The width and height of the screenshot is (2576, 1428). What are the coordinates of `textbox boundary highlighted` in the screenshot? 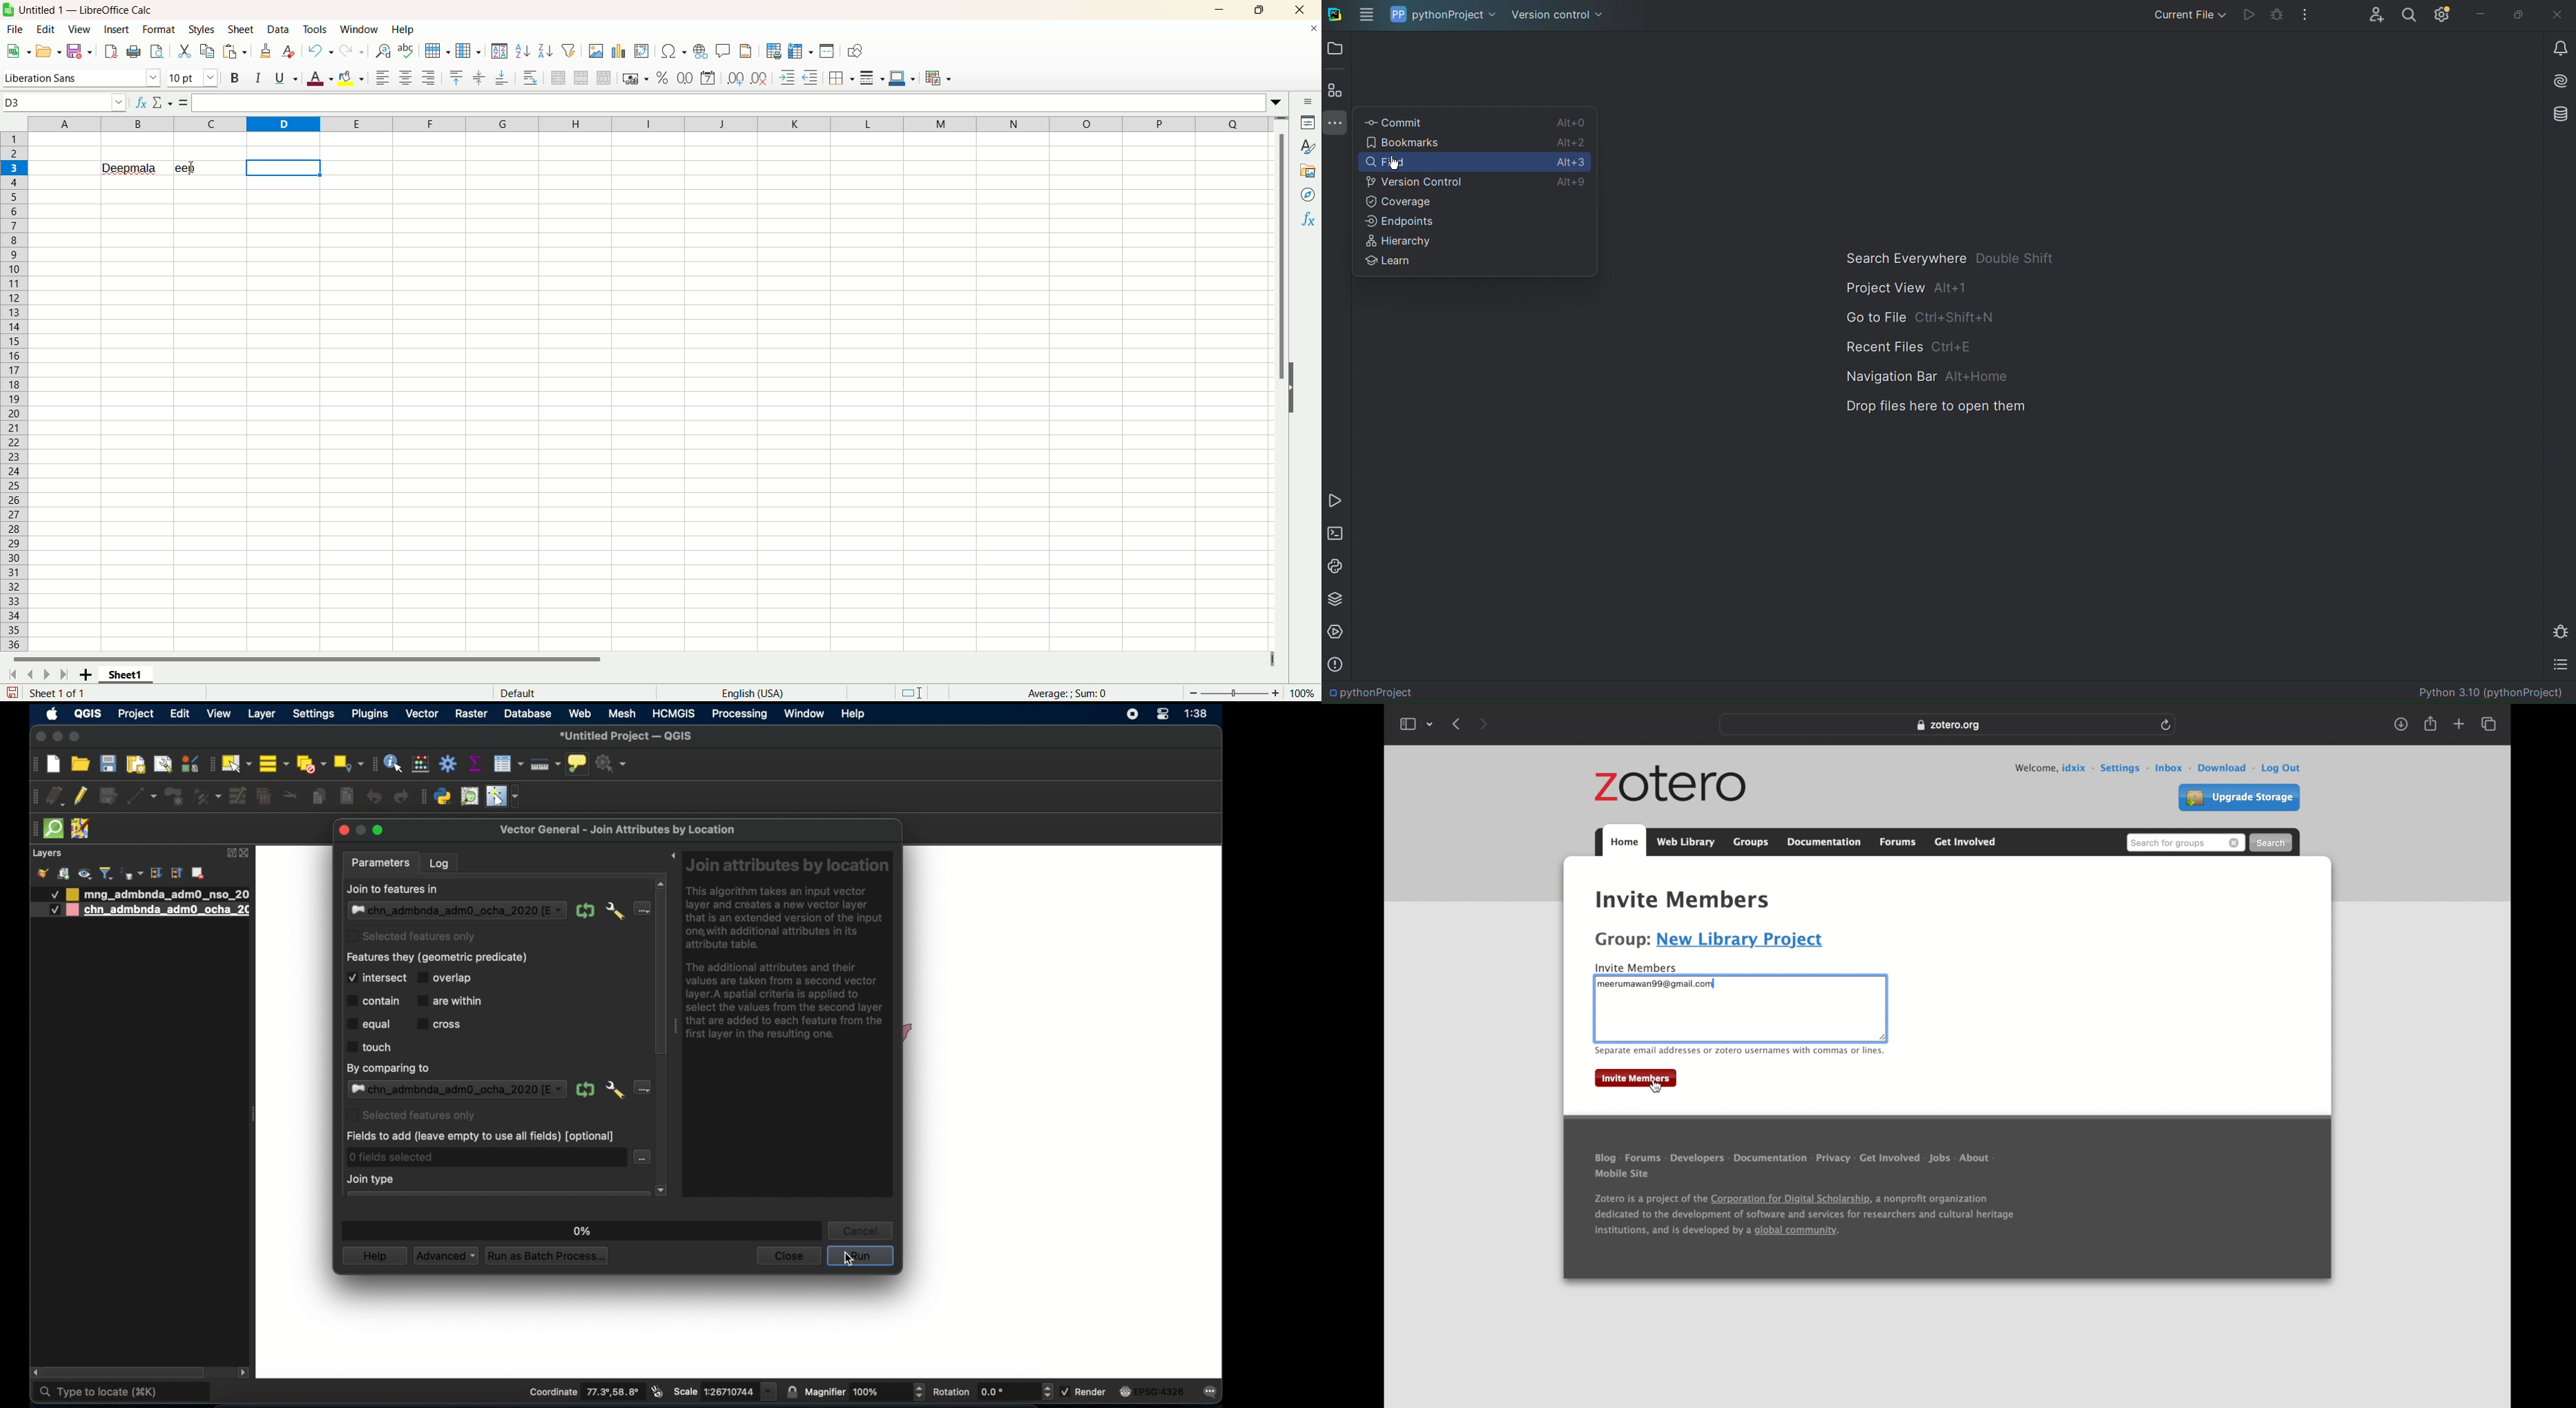 It's located at (1595, 1013).